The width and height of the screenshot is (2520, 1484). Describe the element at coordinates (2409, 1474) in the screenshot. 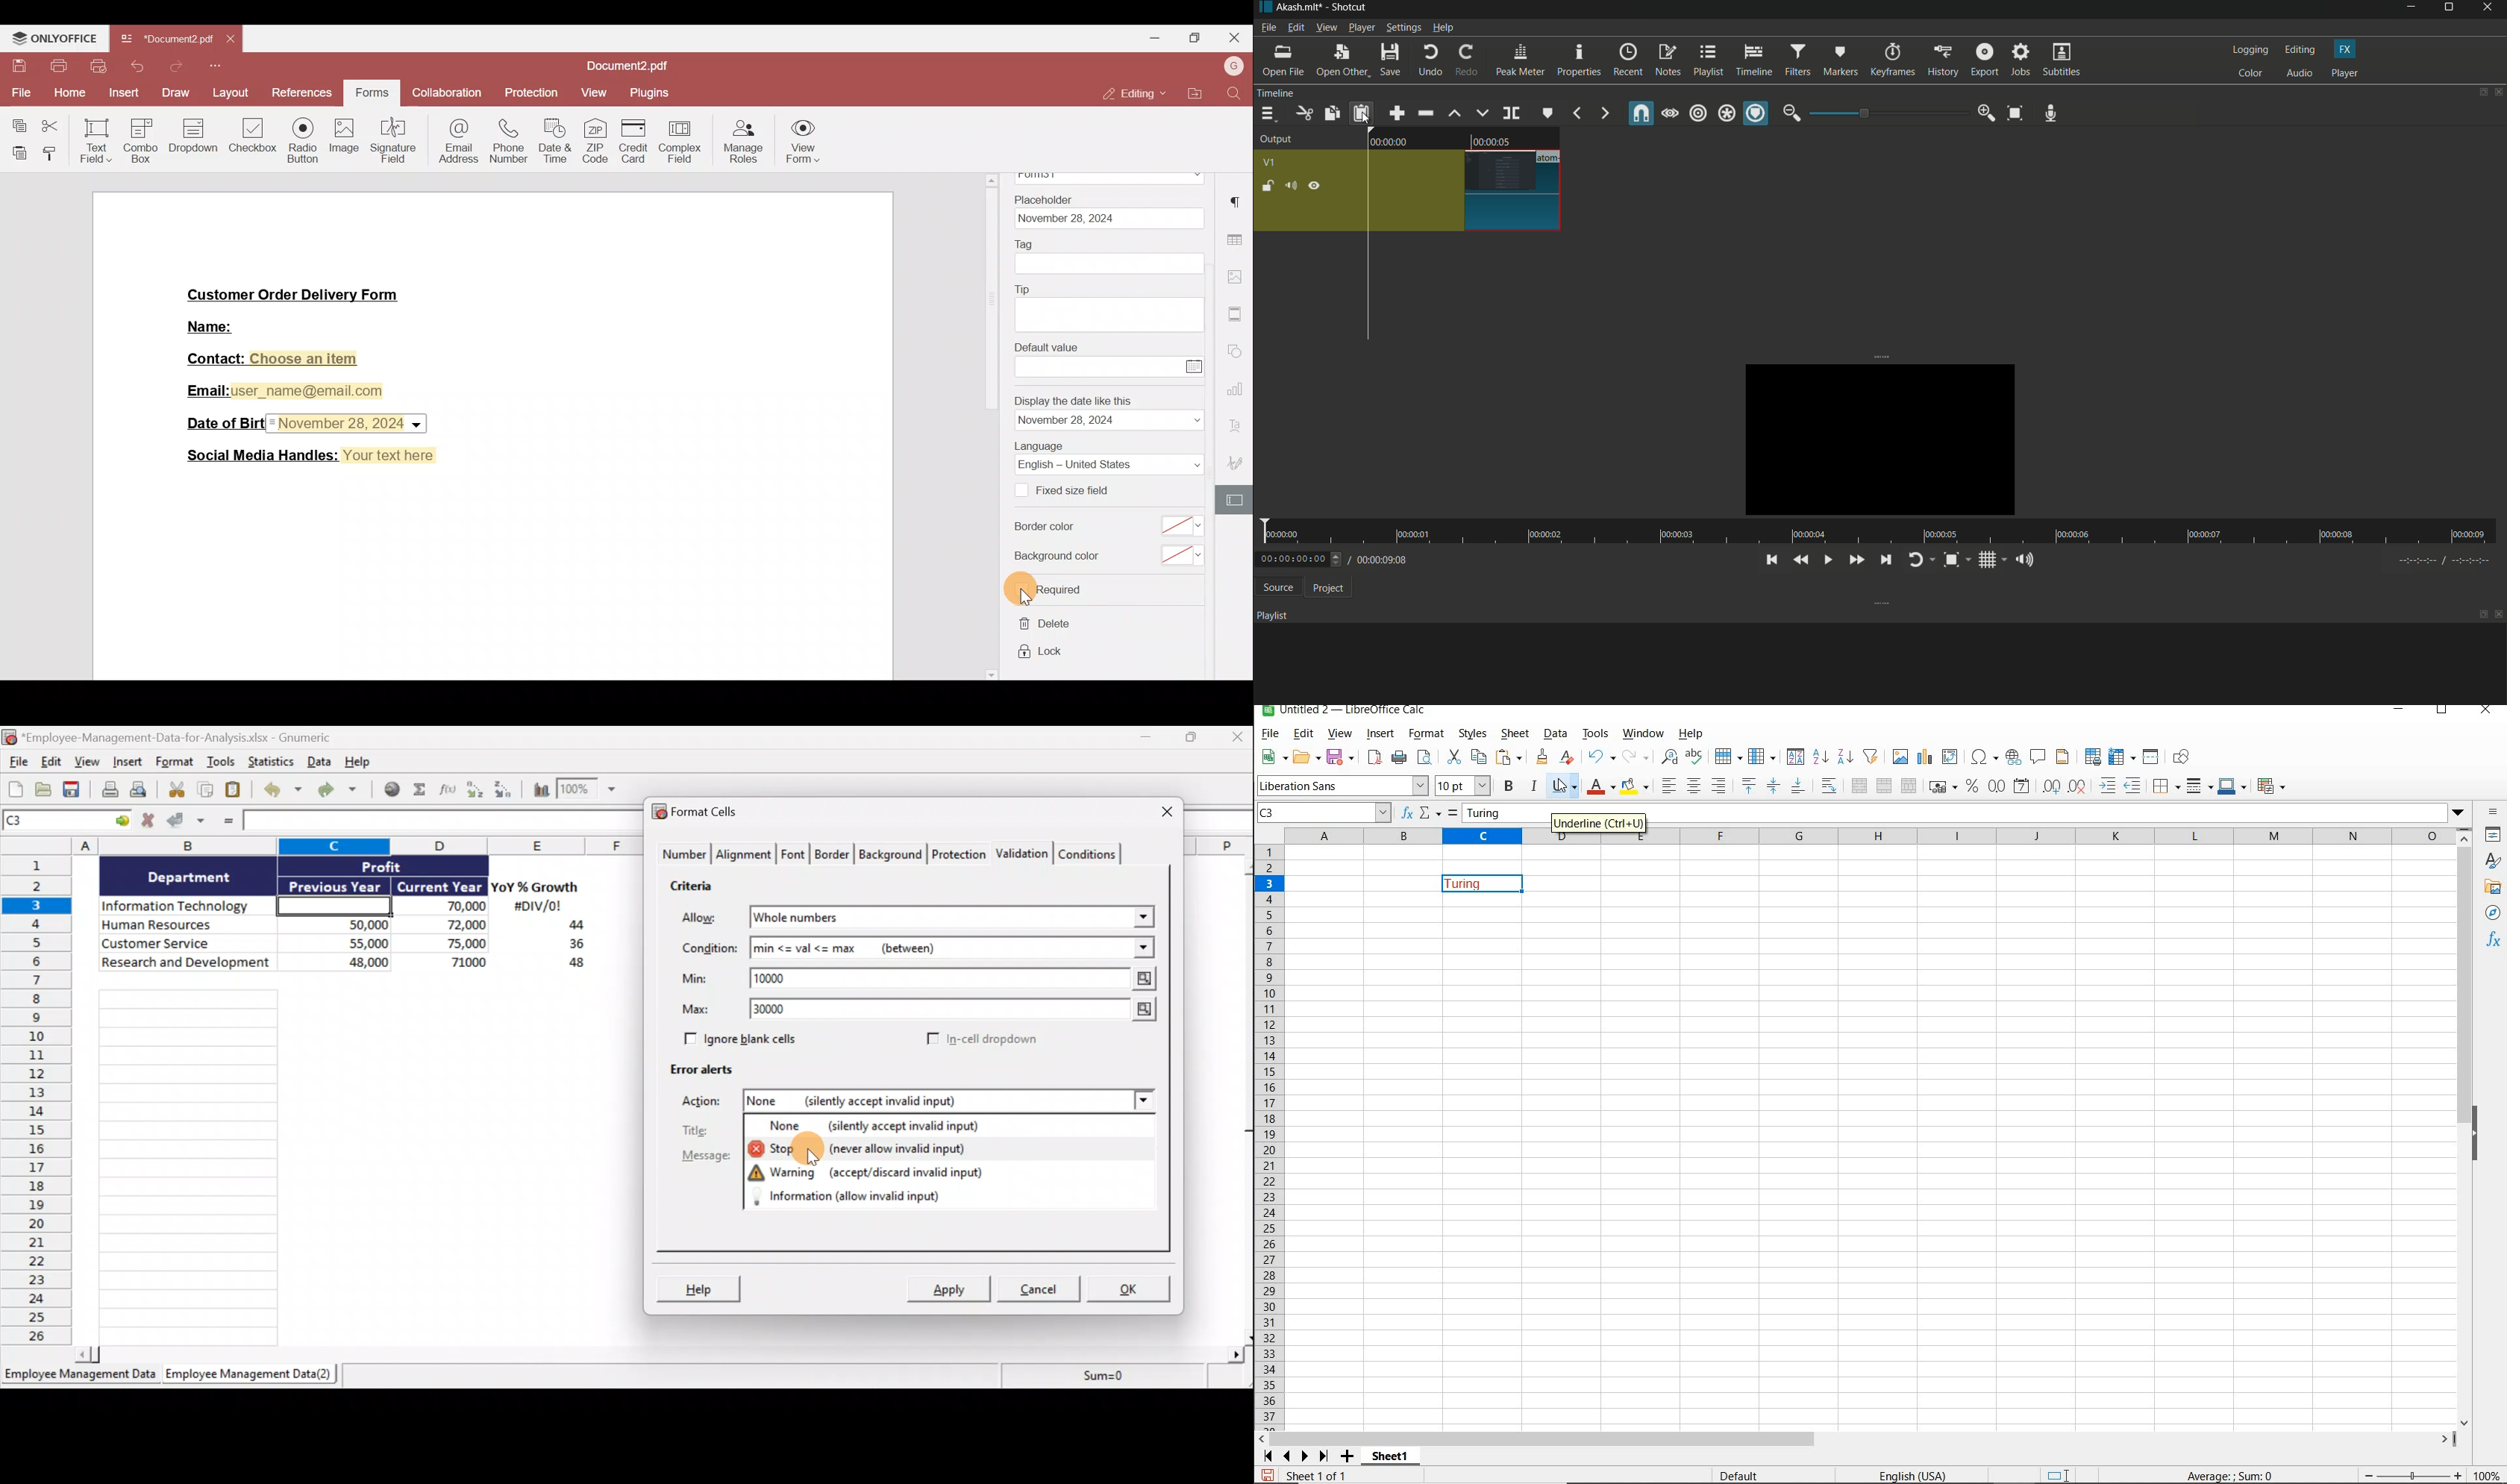

I see `ZOOM OUT OR ZOOM IN` at that location.